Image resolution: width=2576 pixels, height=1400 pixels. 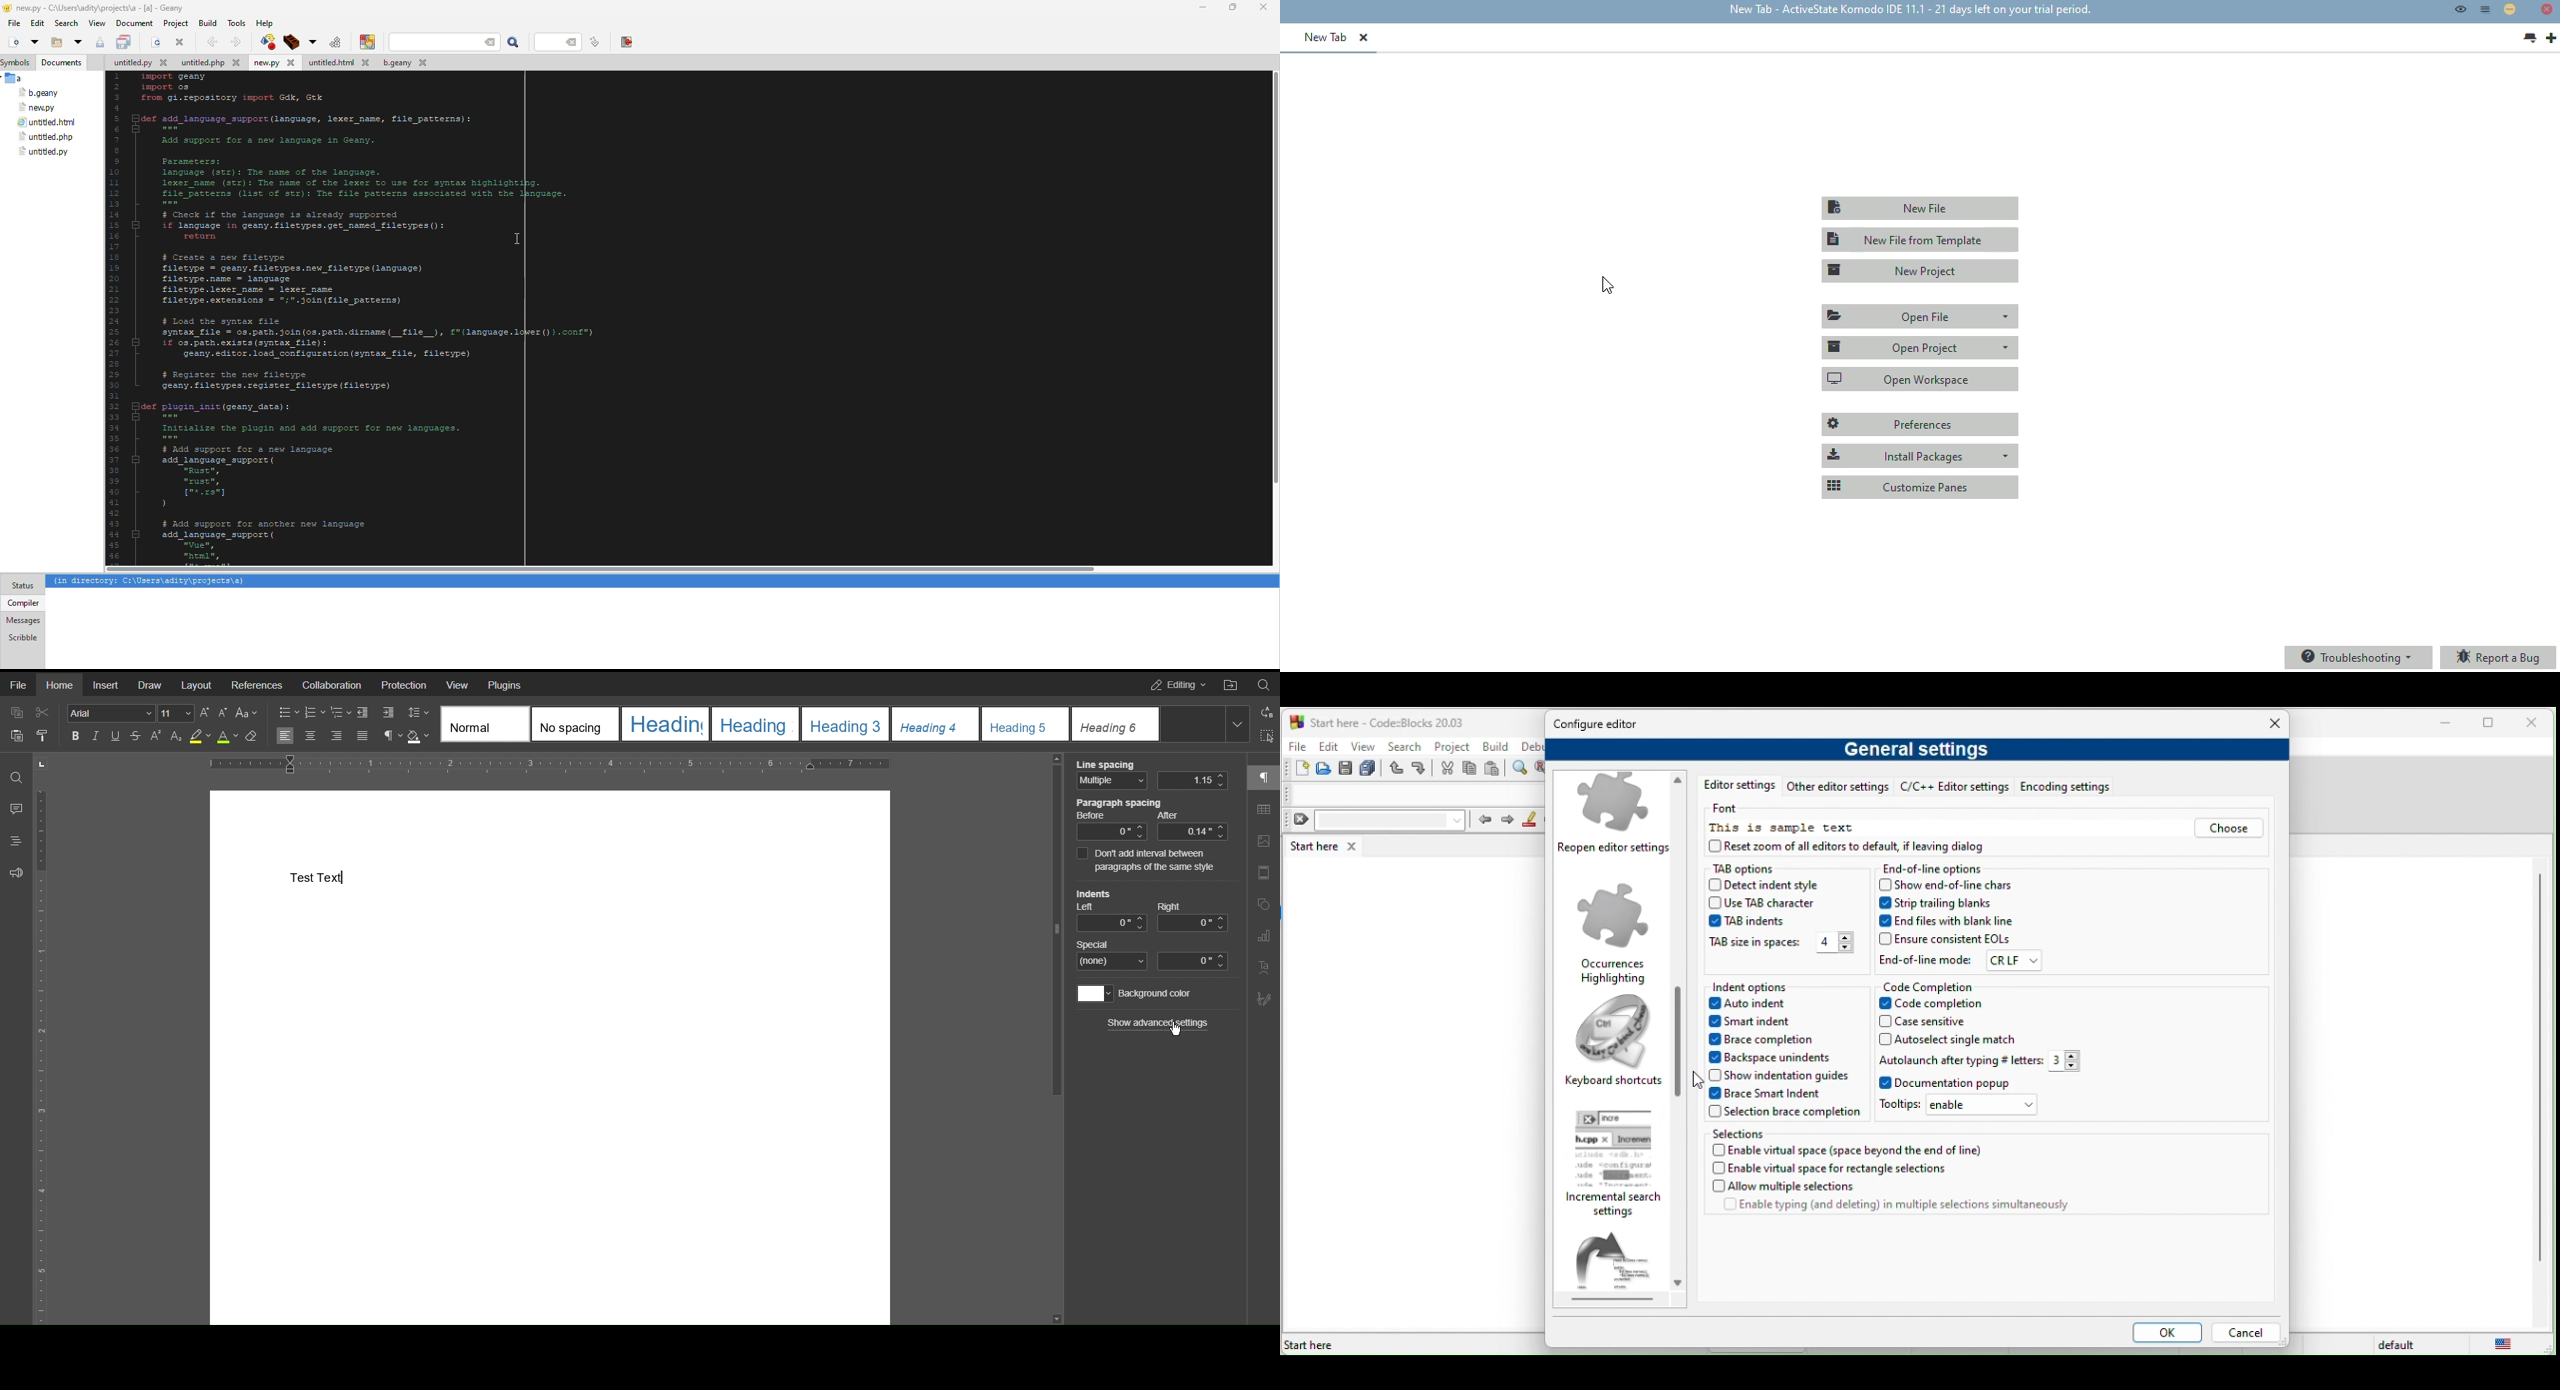 What do you see at coordinates (155, 737) in the screenshot?
I see `Superscript` at bounding box center [155, 737].